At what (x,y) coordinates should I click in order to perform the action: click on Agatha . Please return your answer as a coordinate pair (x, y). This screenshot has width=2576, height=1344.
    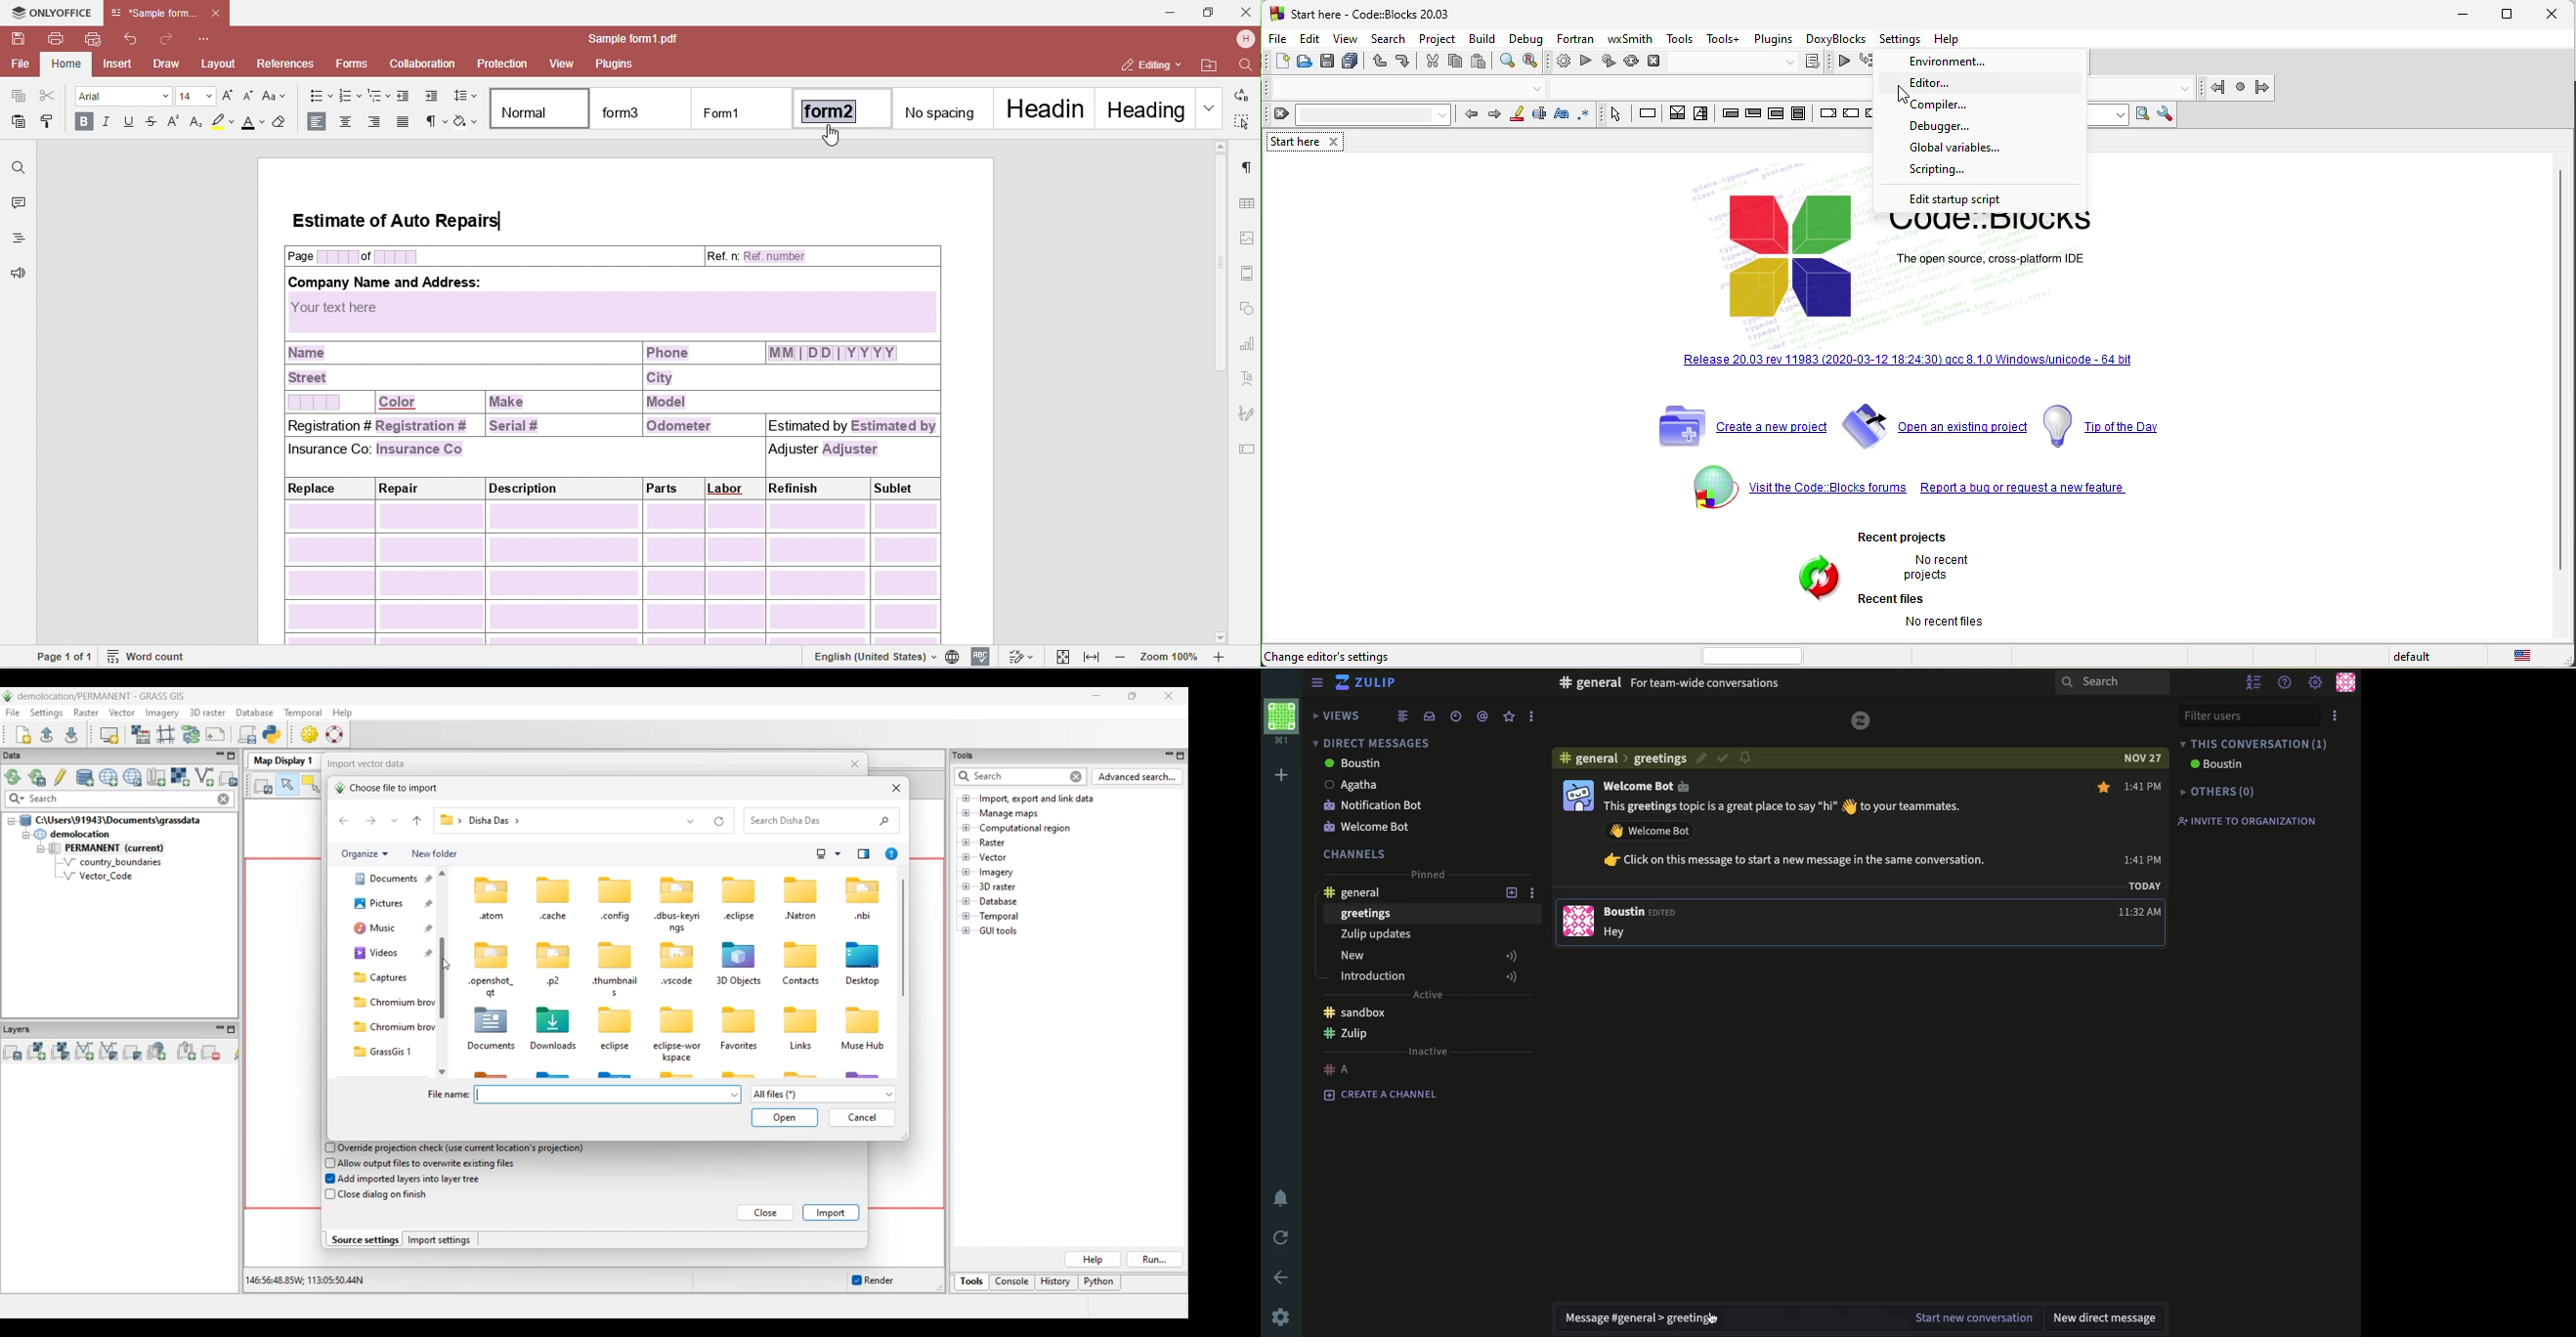
    Looking at the image, I should click on (1351, 784).